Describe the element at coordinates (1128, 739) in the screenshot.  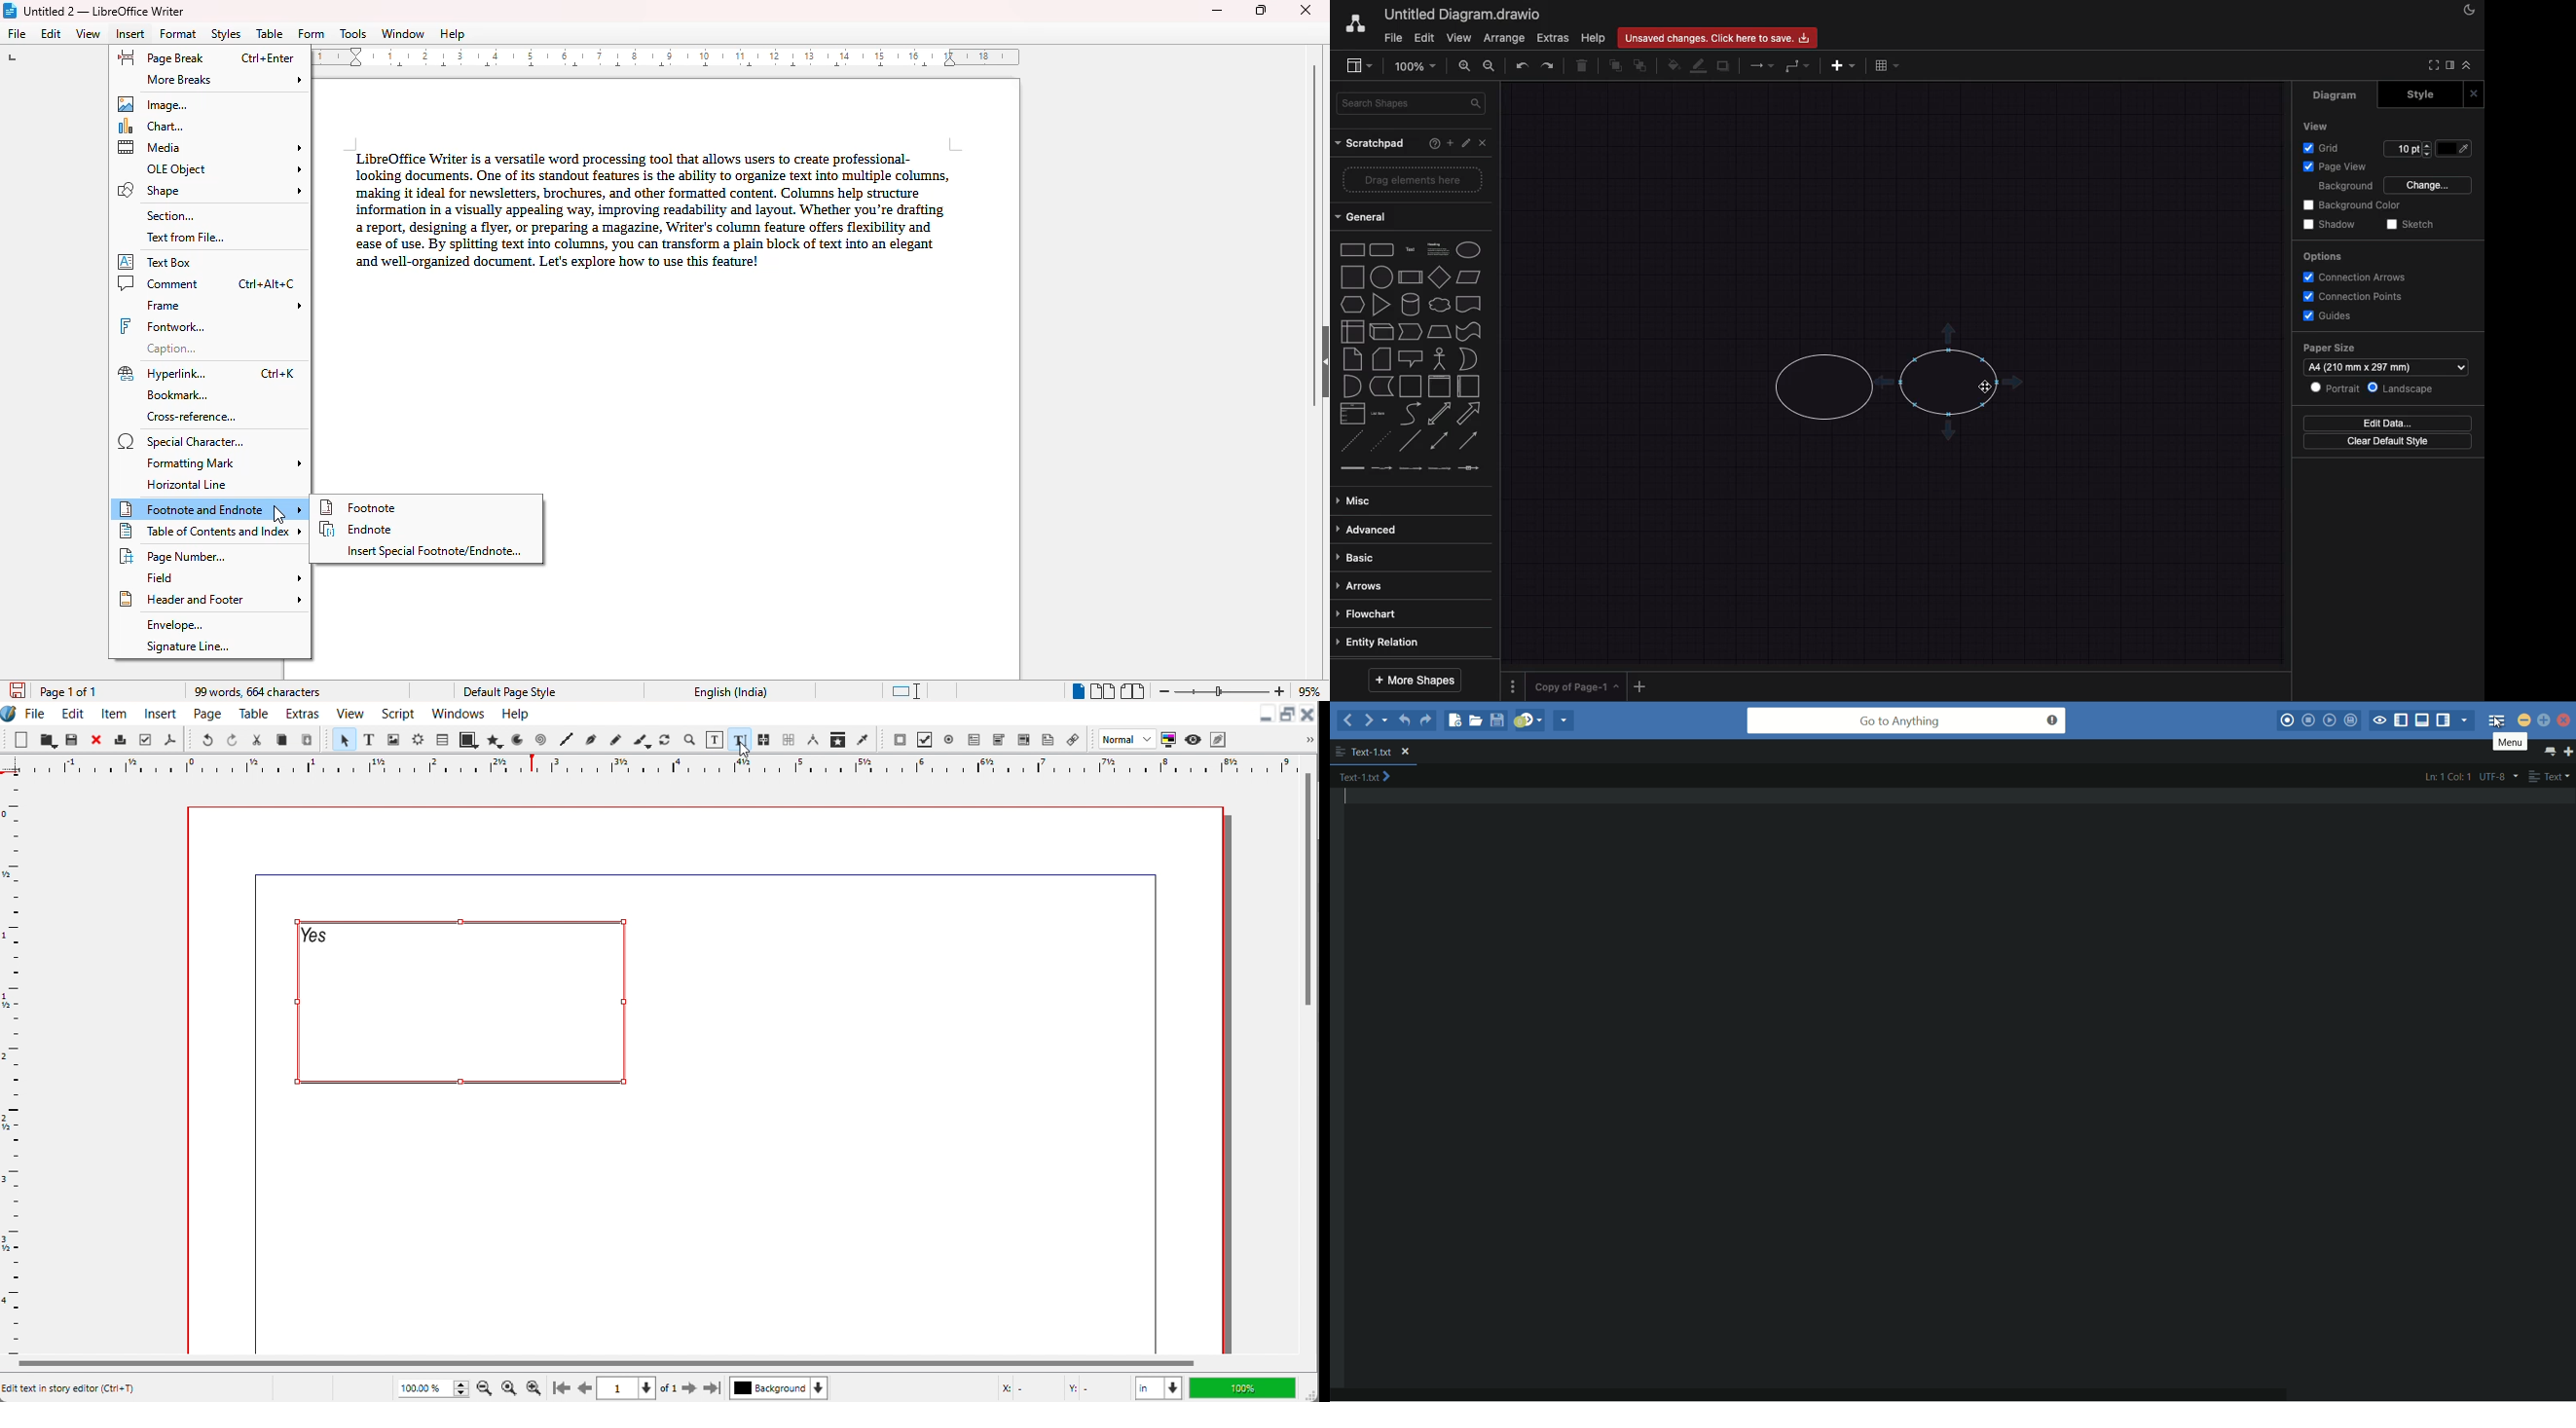
I see `Image preview quality` at that location.